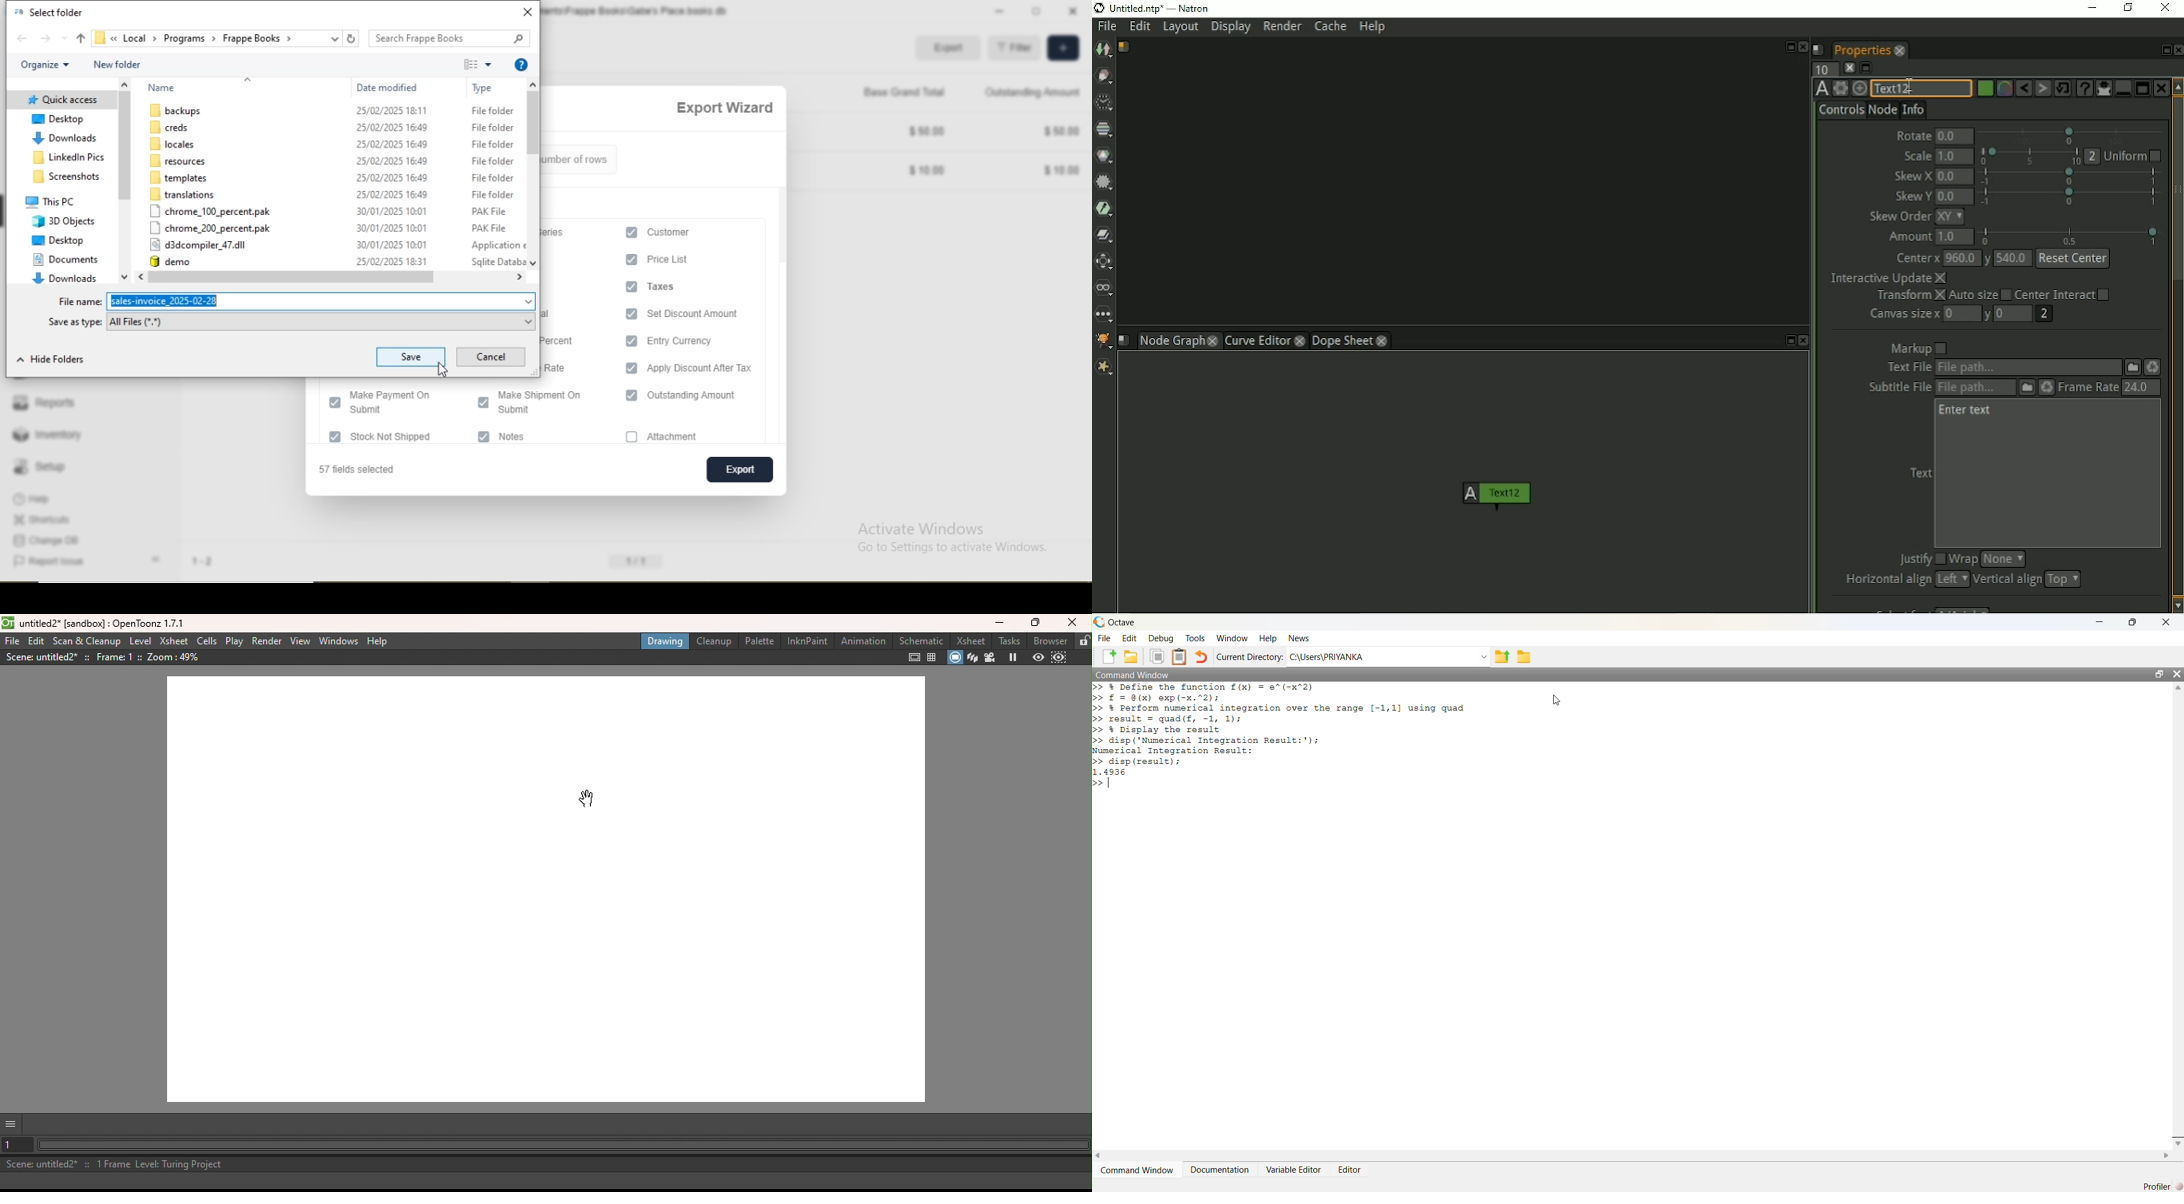  Describe the element at coordinates (637, 11) in the screenshot. I see `Gabe's Place - C\Users\useriDocuments\Frappe Books\Gabe's Place books db` at that location.